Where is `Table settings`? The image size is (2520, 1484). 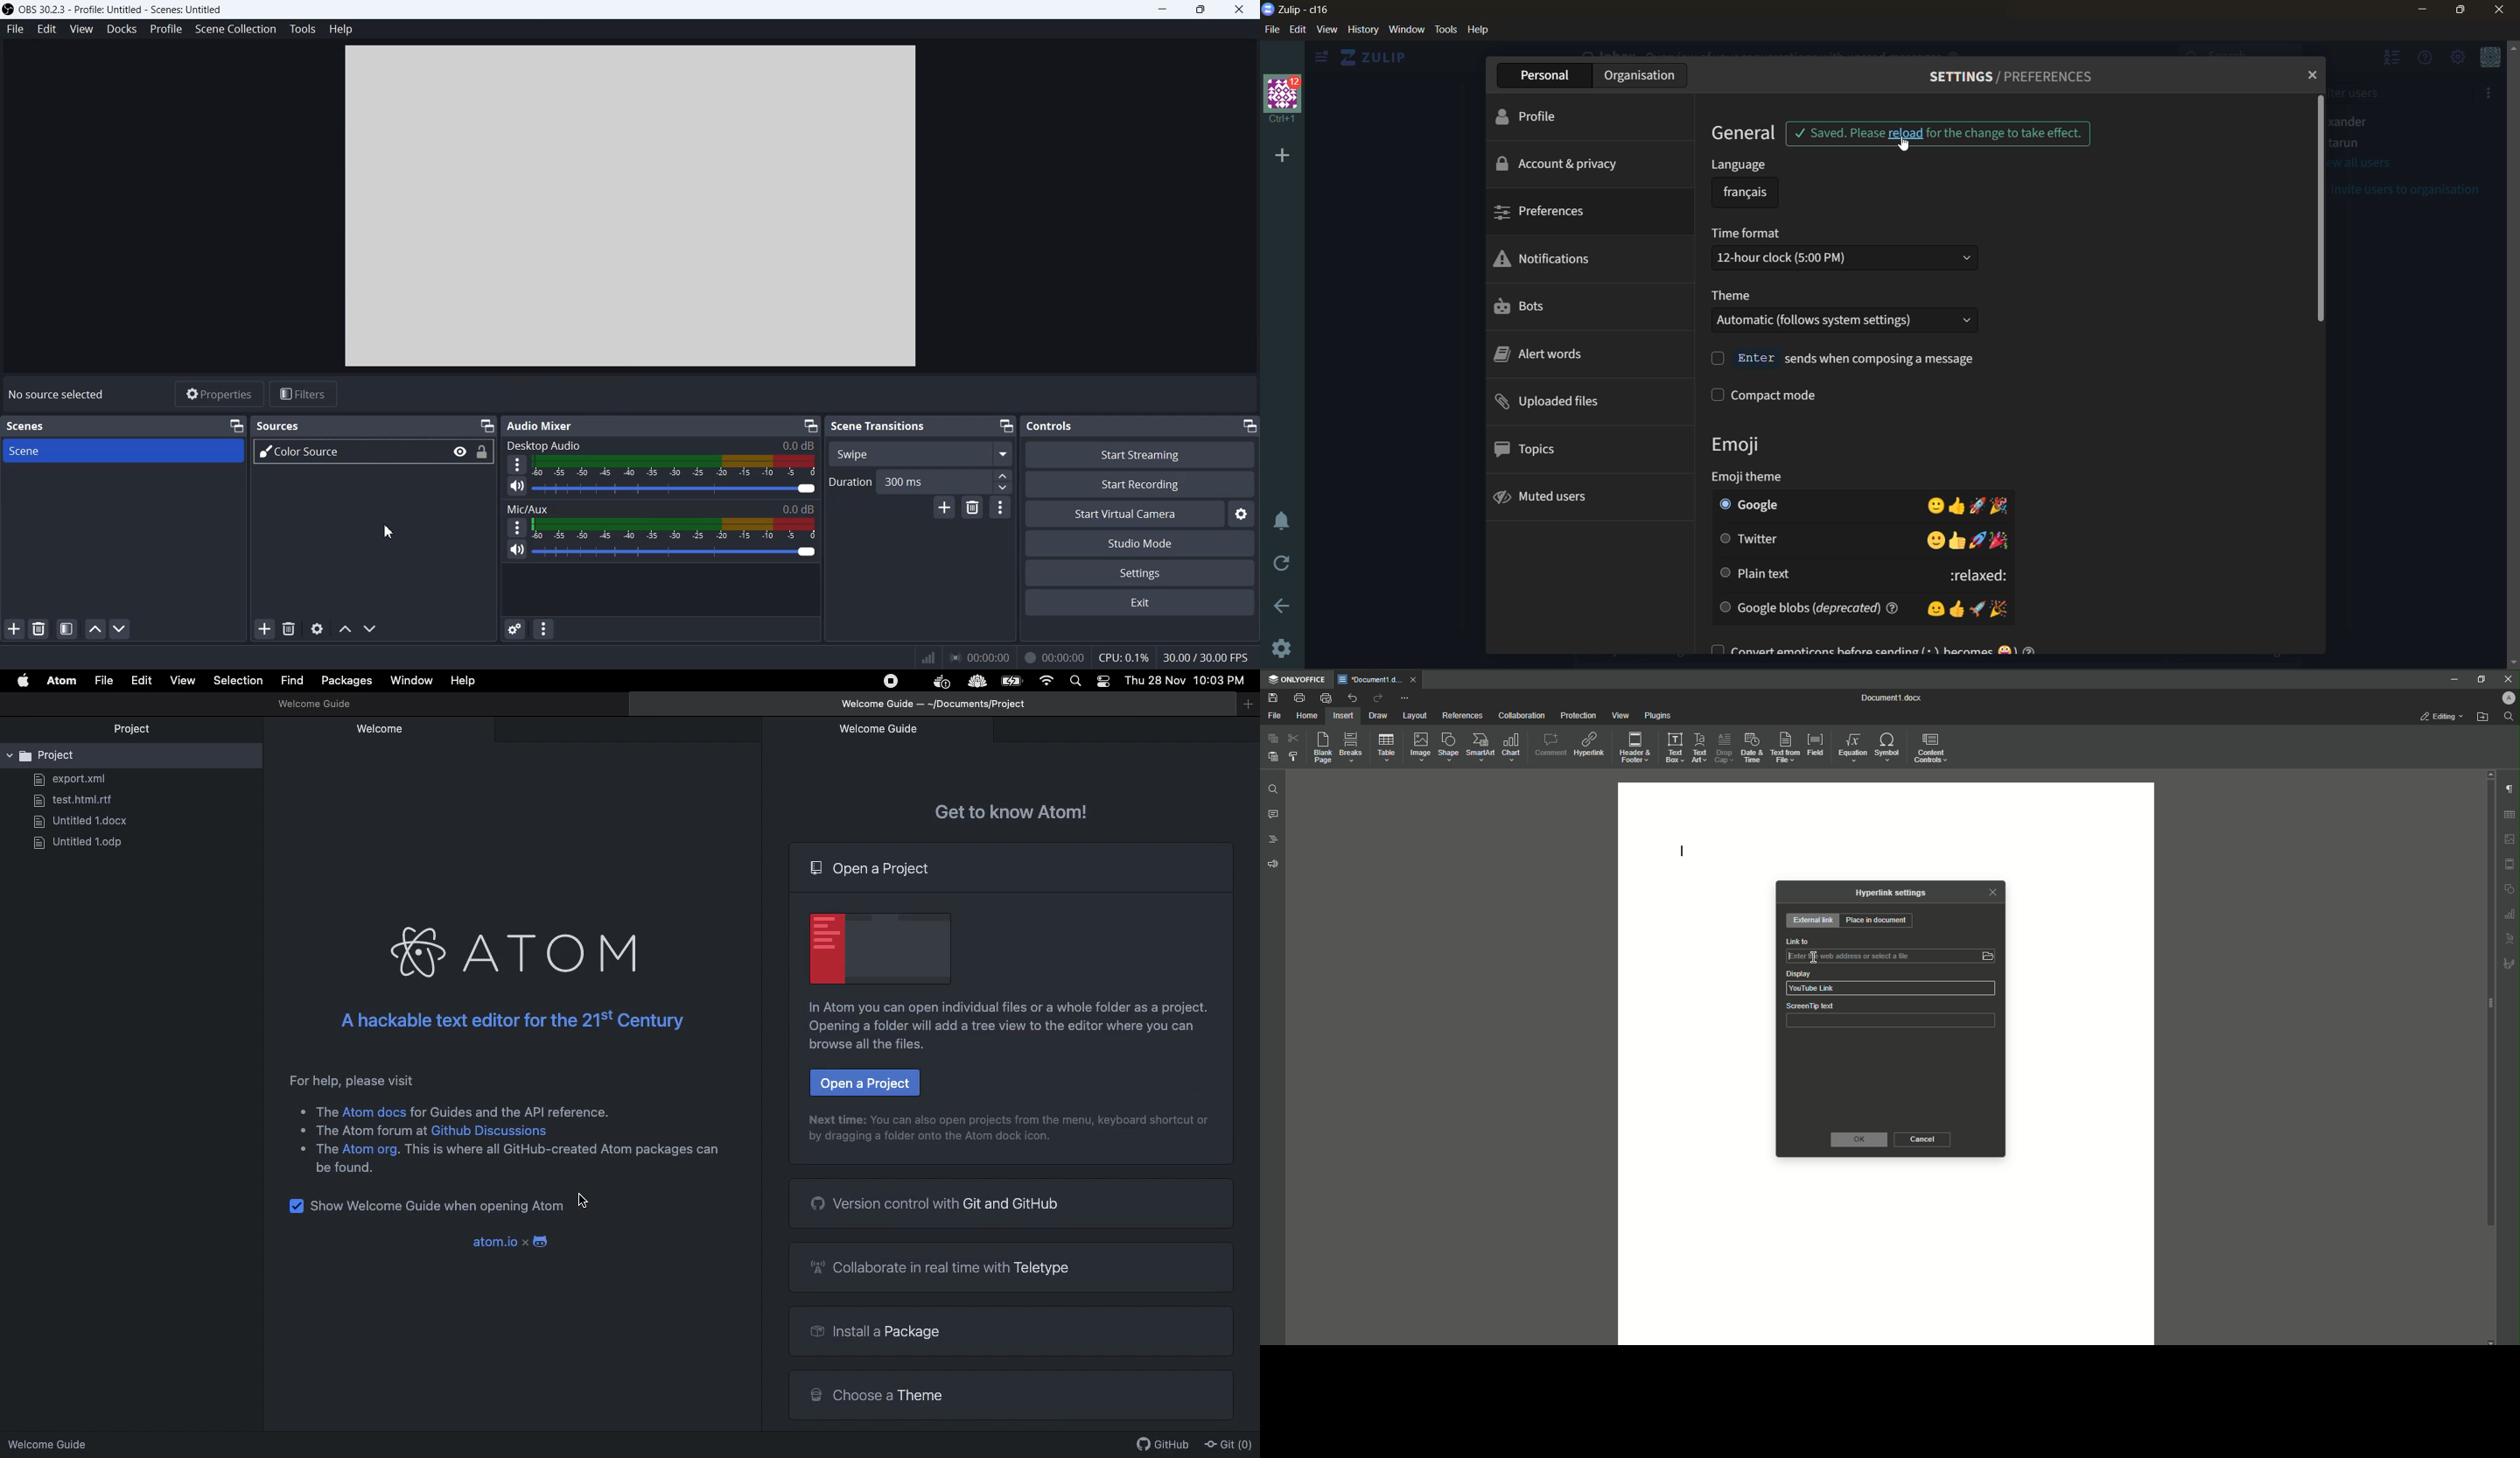
Table settings is located at coordinates (2509, 815).